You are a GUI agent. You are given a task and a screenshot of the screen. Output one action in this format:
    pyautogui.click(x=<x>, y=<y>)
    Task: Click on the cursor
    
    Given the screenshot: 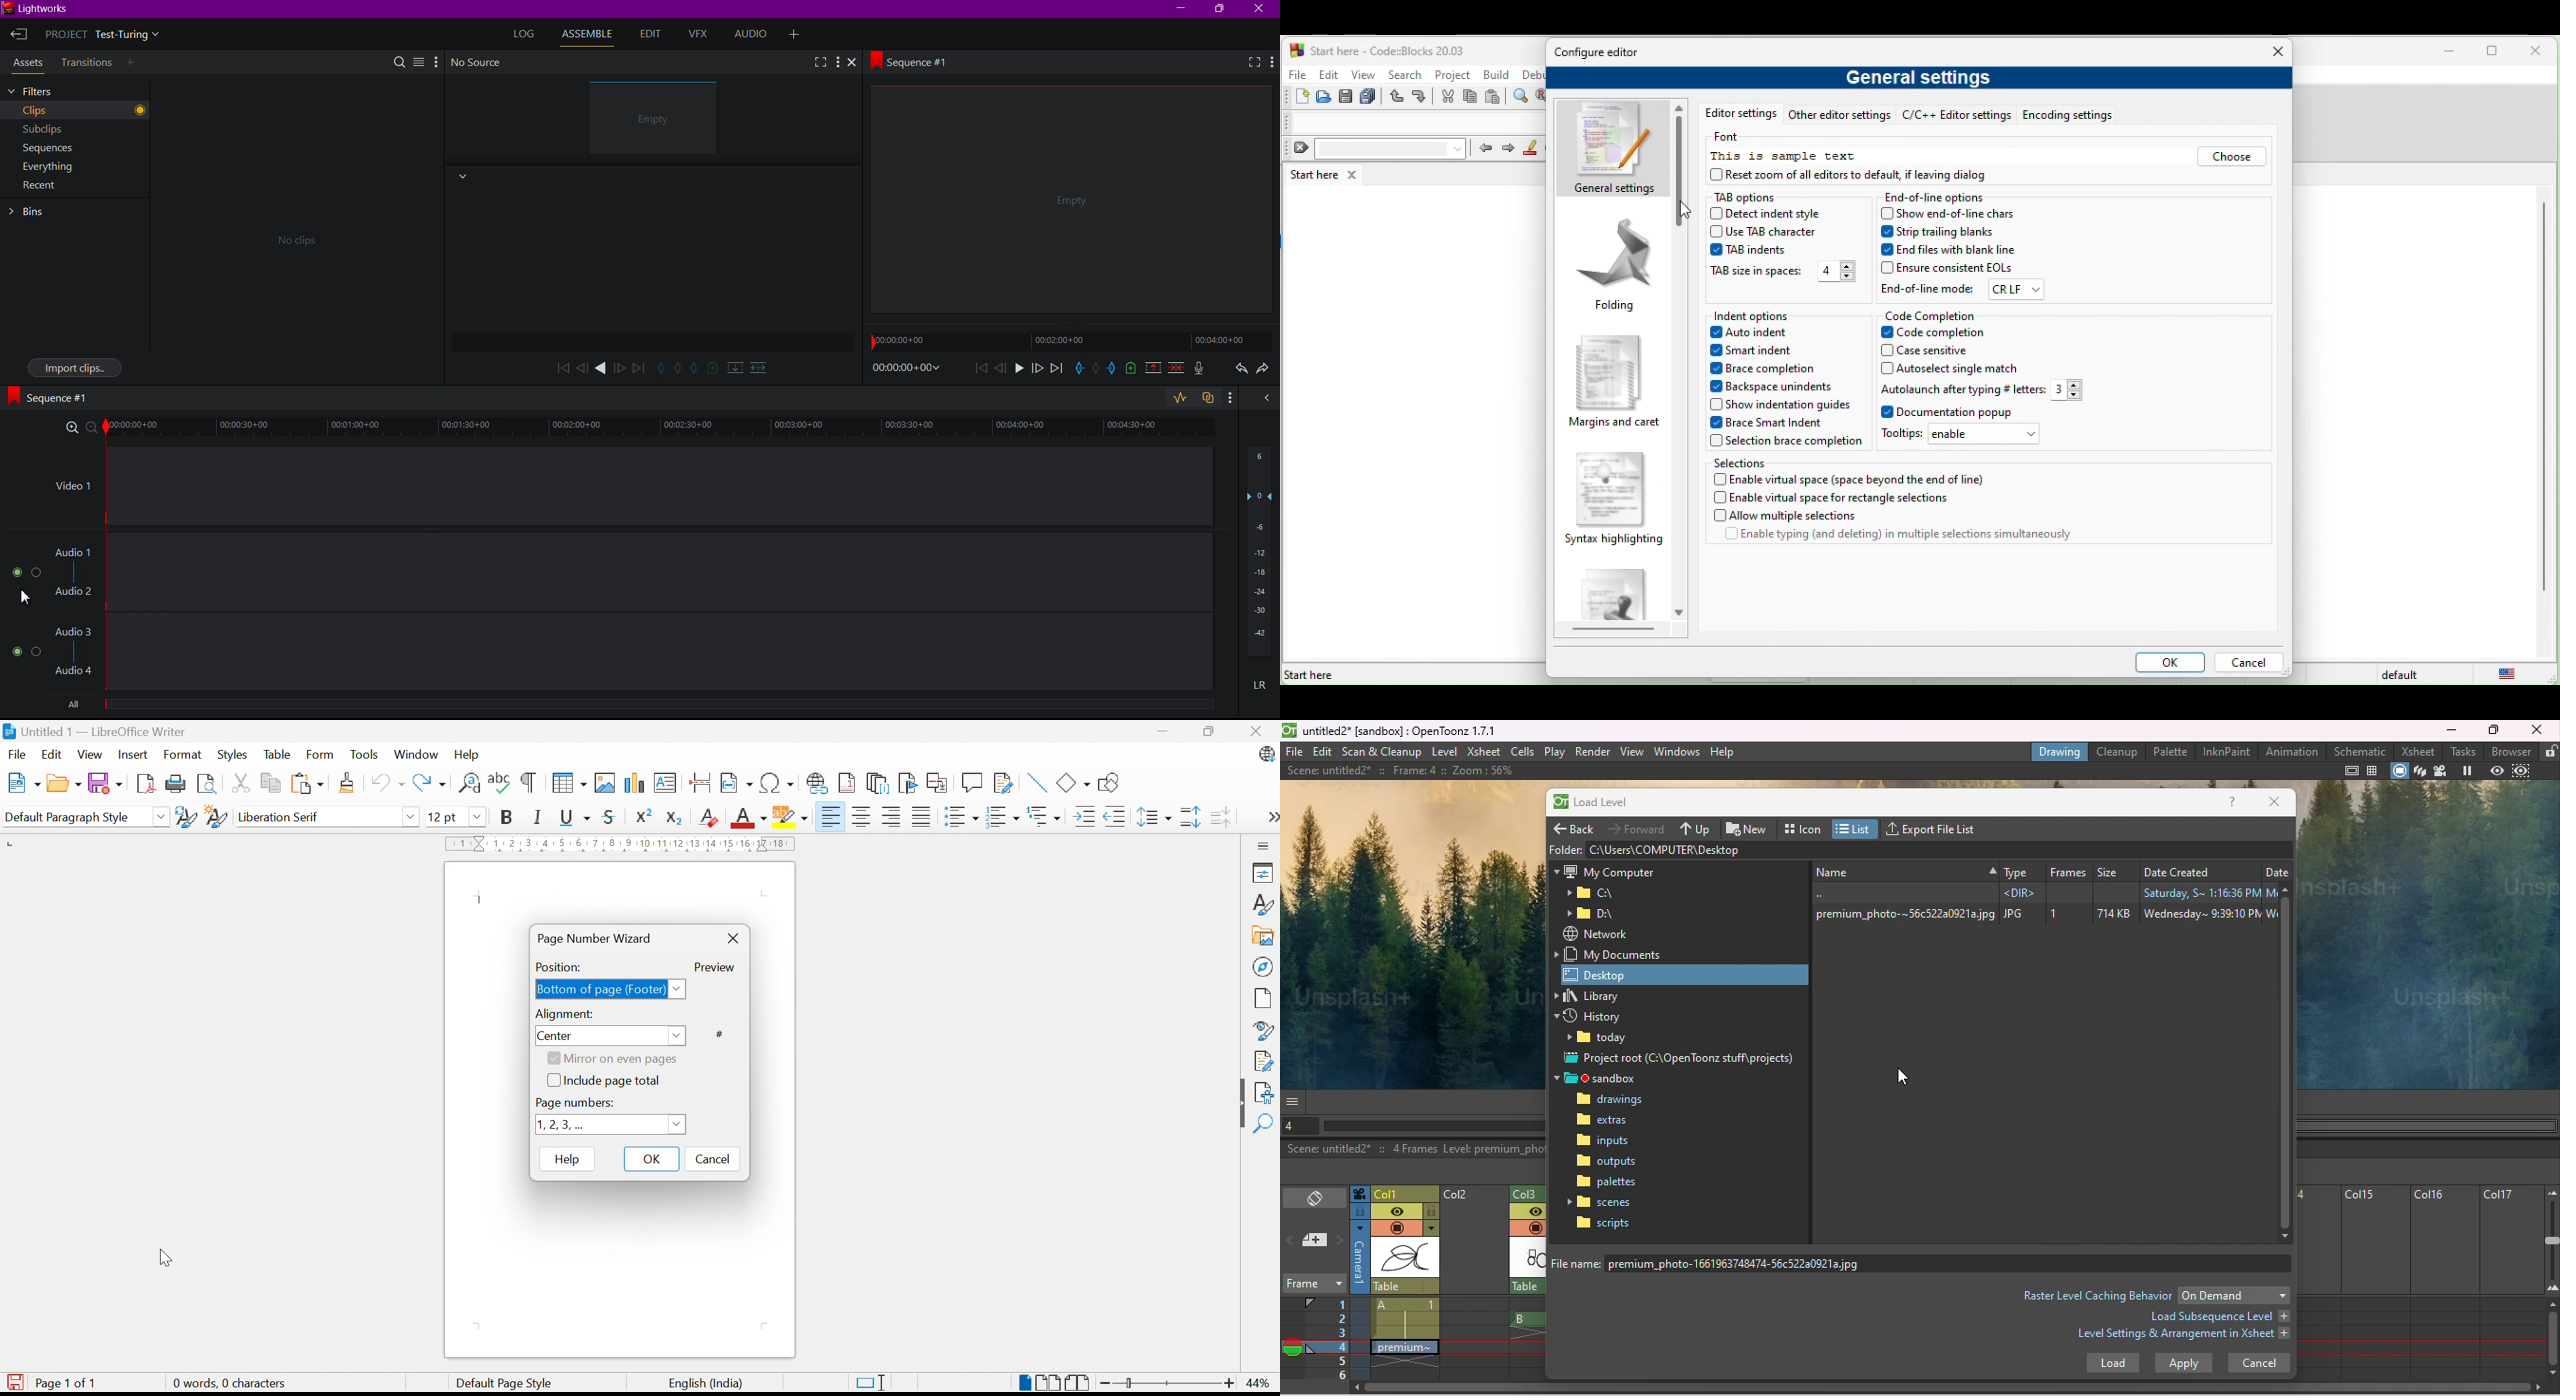 What is the action you would take?
    pyautogui.click(x=24, y=597)
    